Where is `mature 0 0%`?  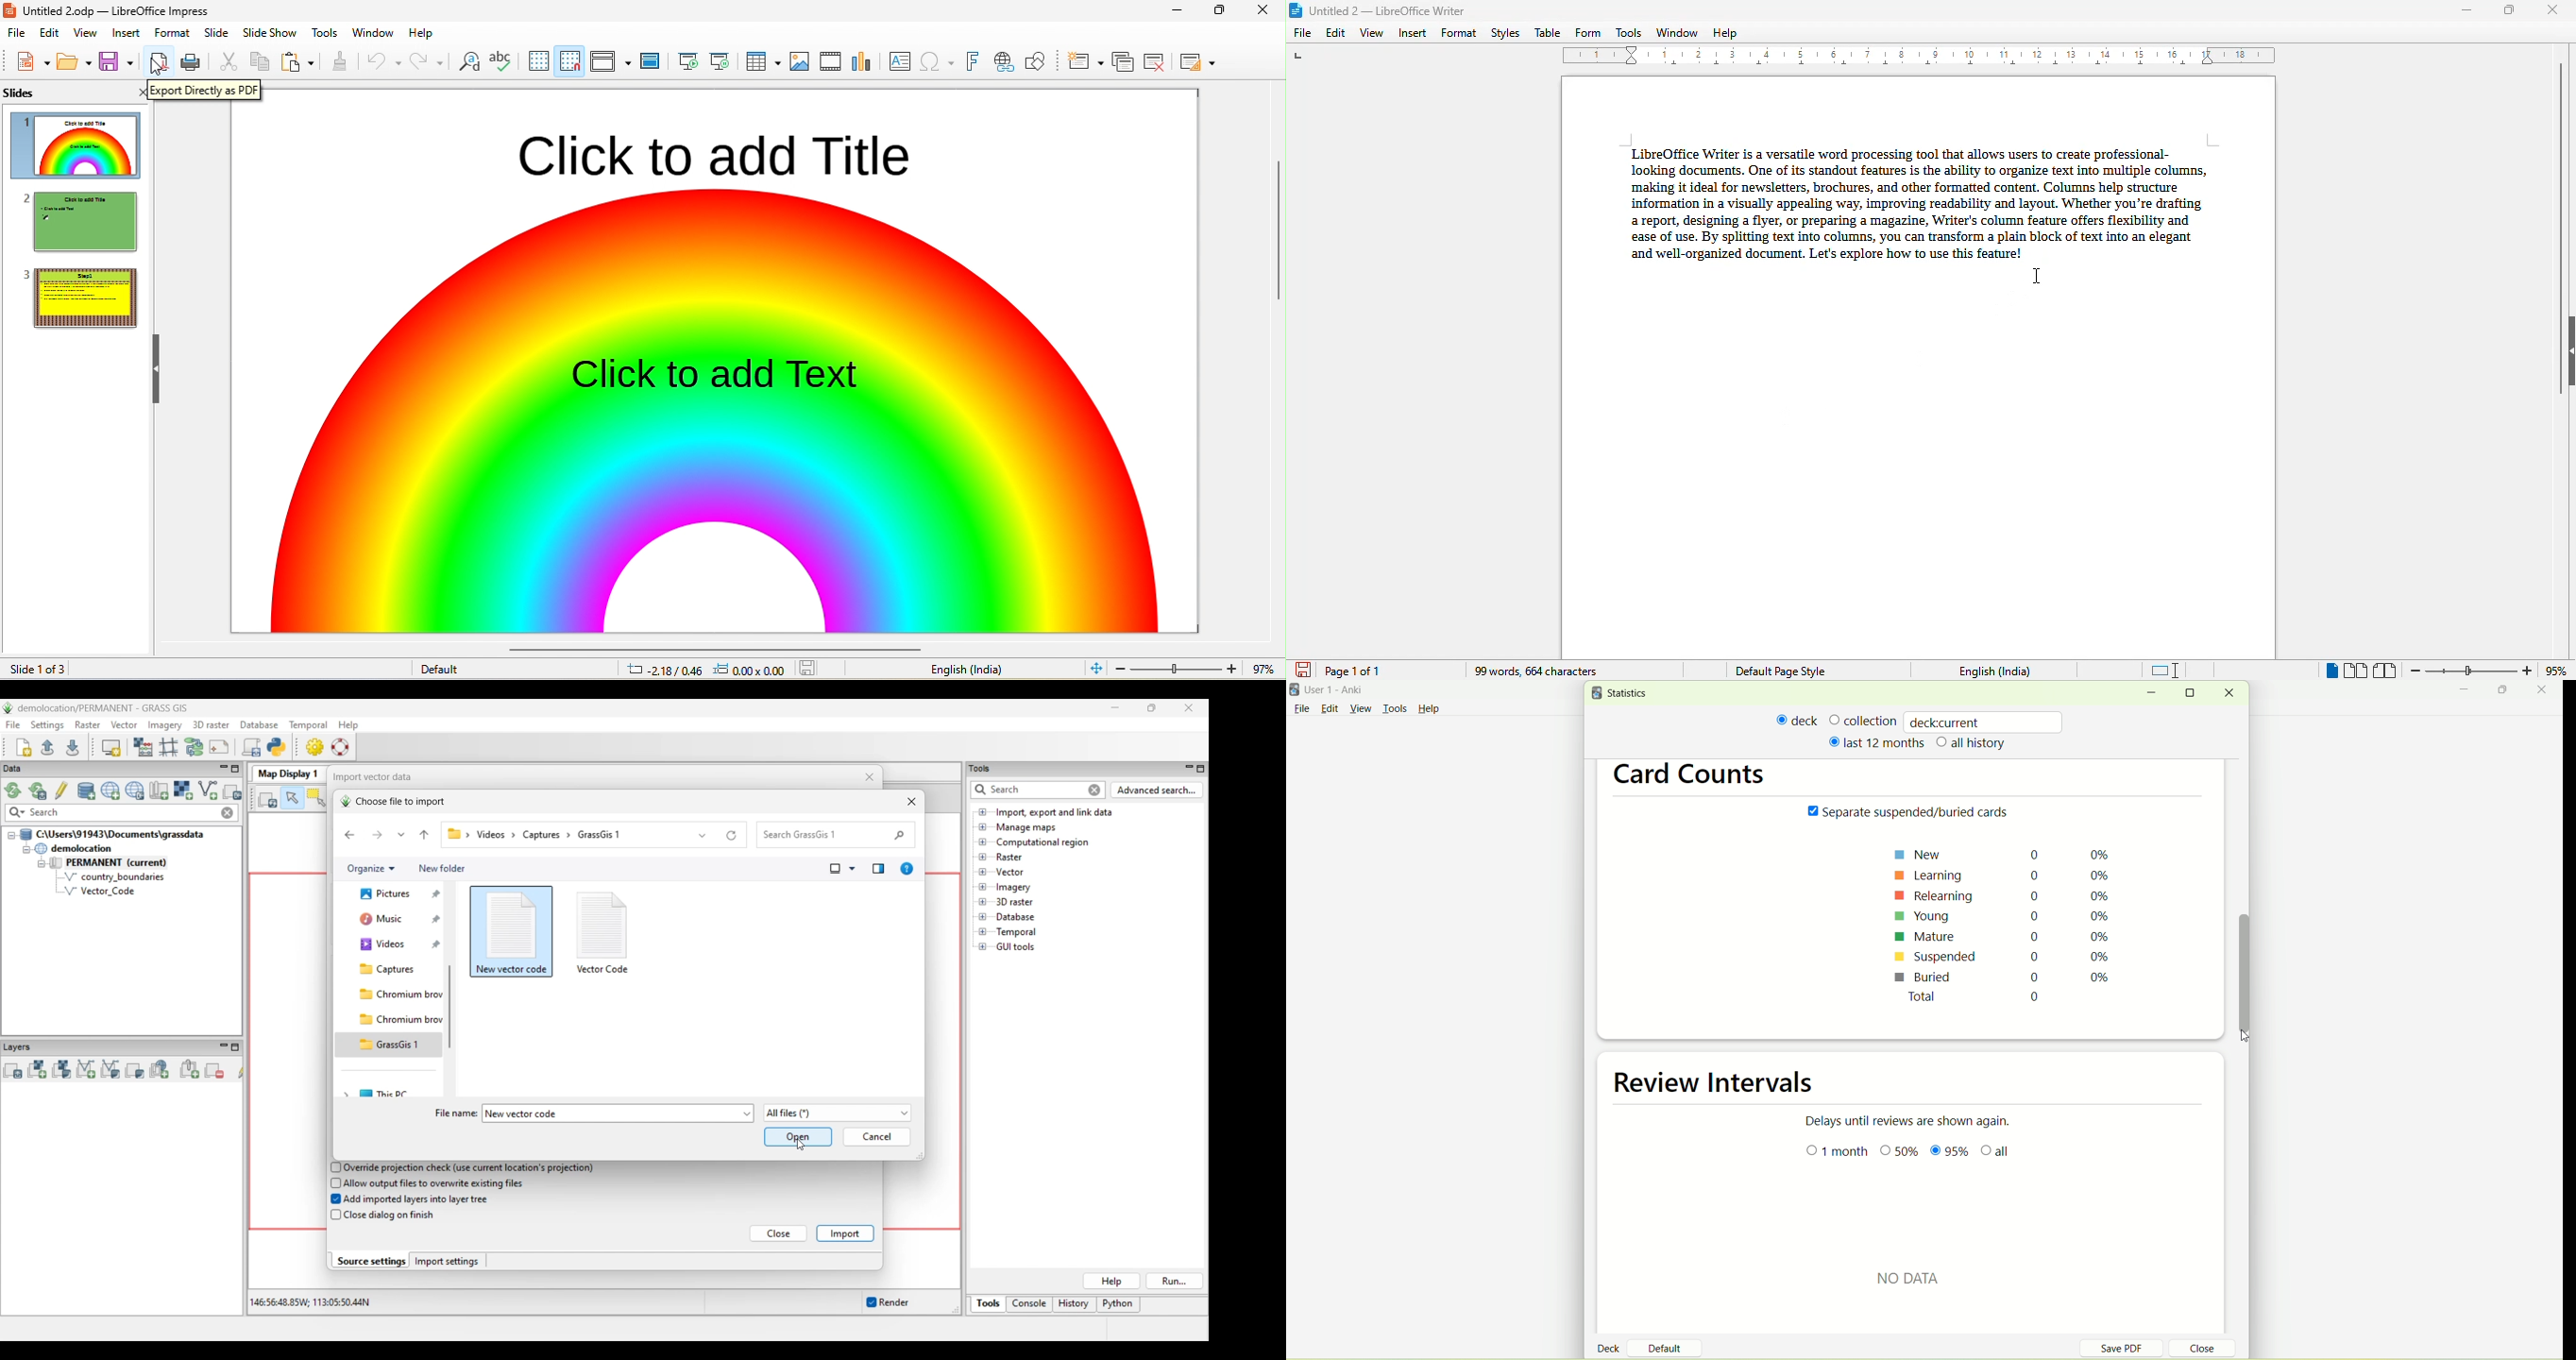
mature 0 0% is located at coordinates (2004, 938).